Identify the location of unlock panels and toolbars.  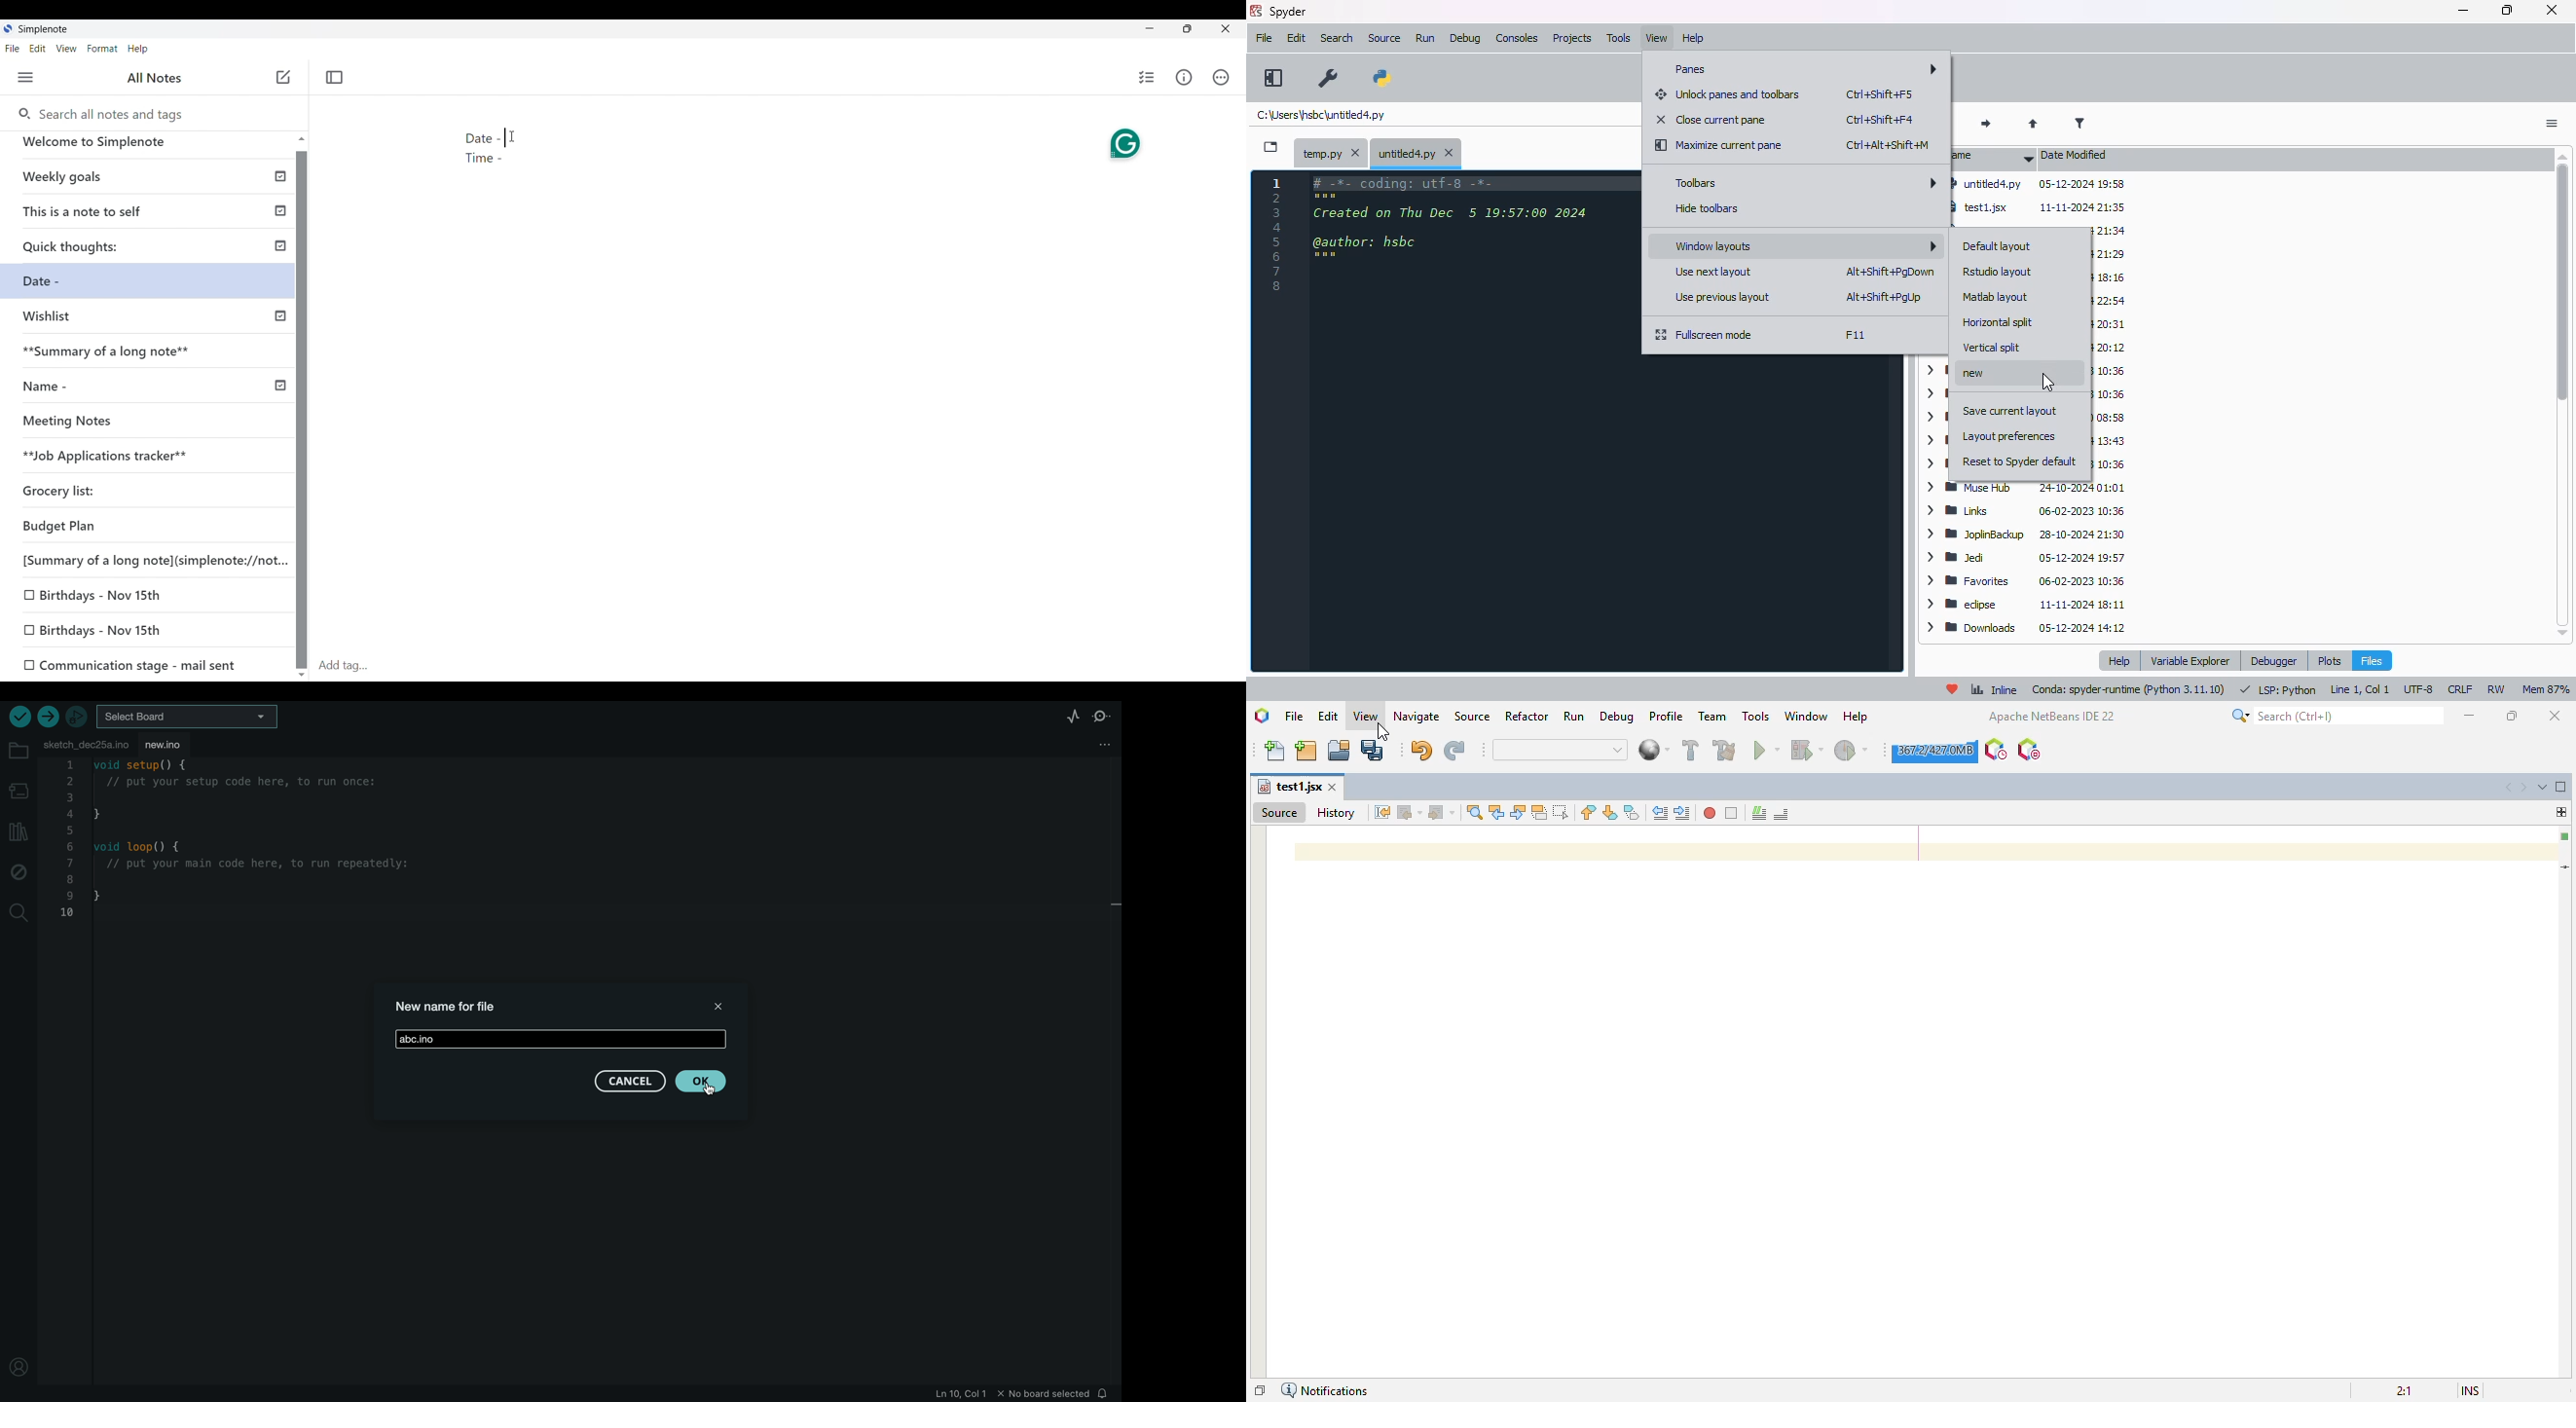
(1728, 94).